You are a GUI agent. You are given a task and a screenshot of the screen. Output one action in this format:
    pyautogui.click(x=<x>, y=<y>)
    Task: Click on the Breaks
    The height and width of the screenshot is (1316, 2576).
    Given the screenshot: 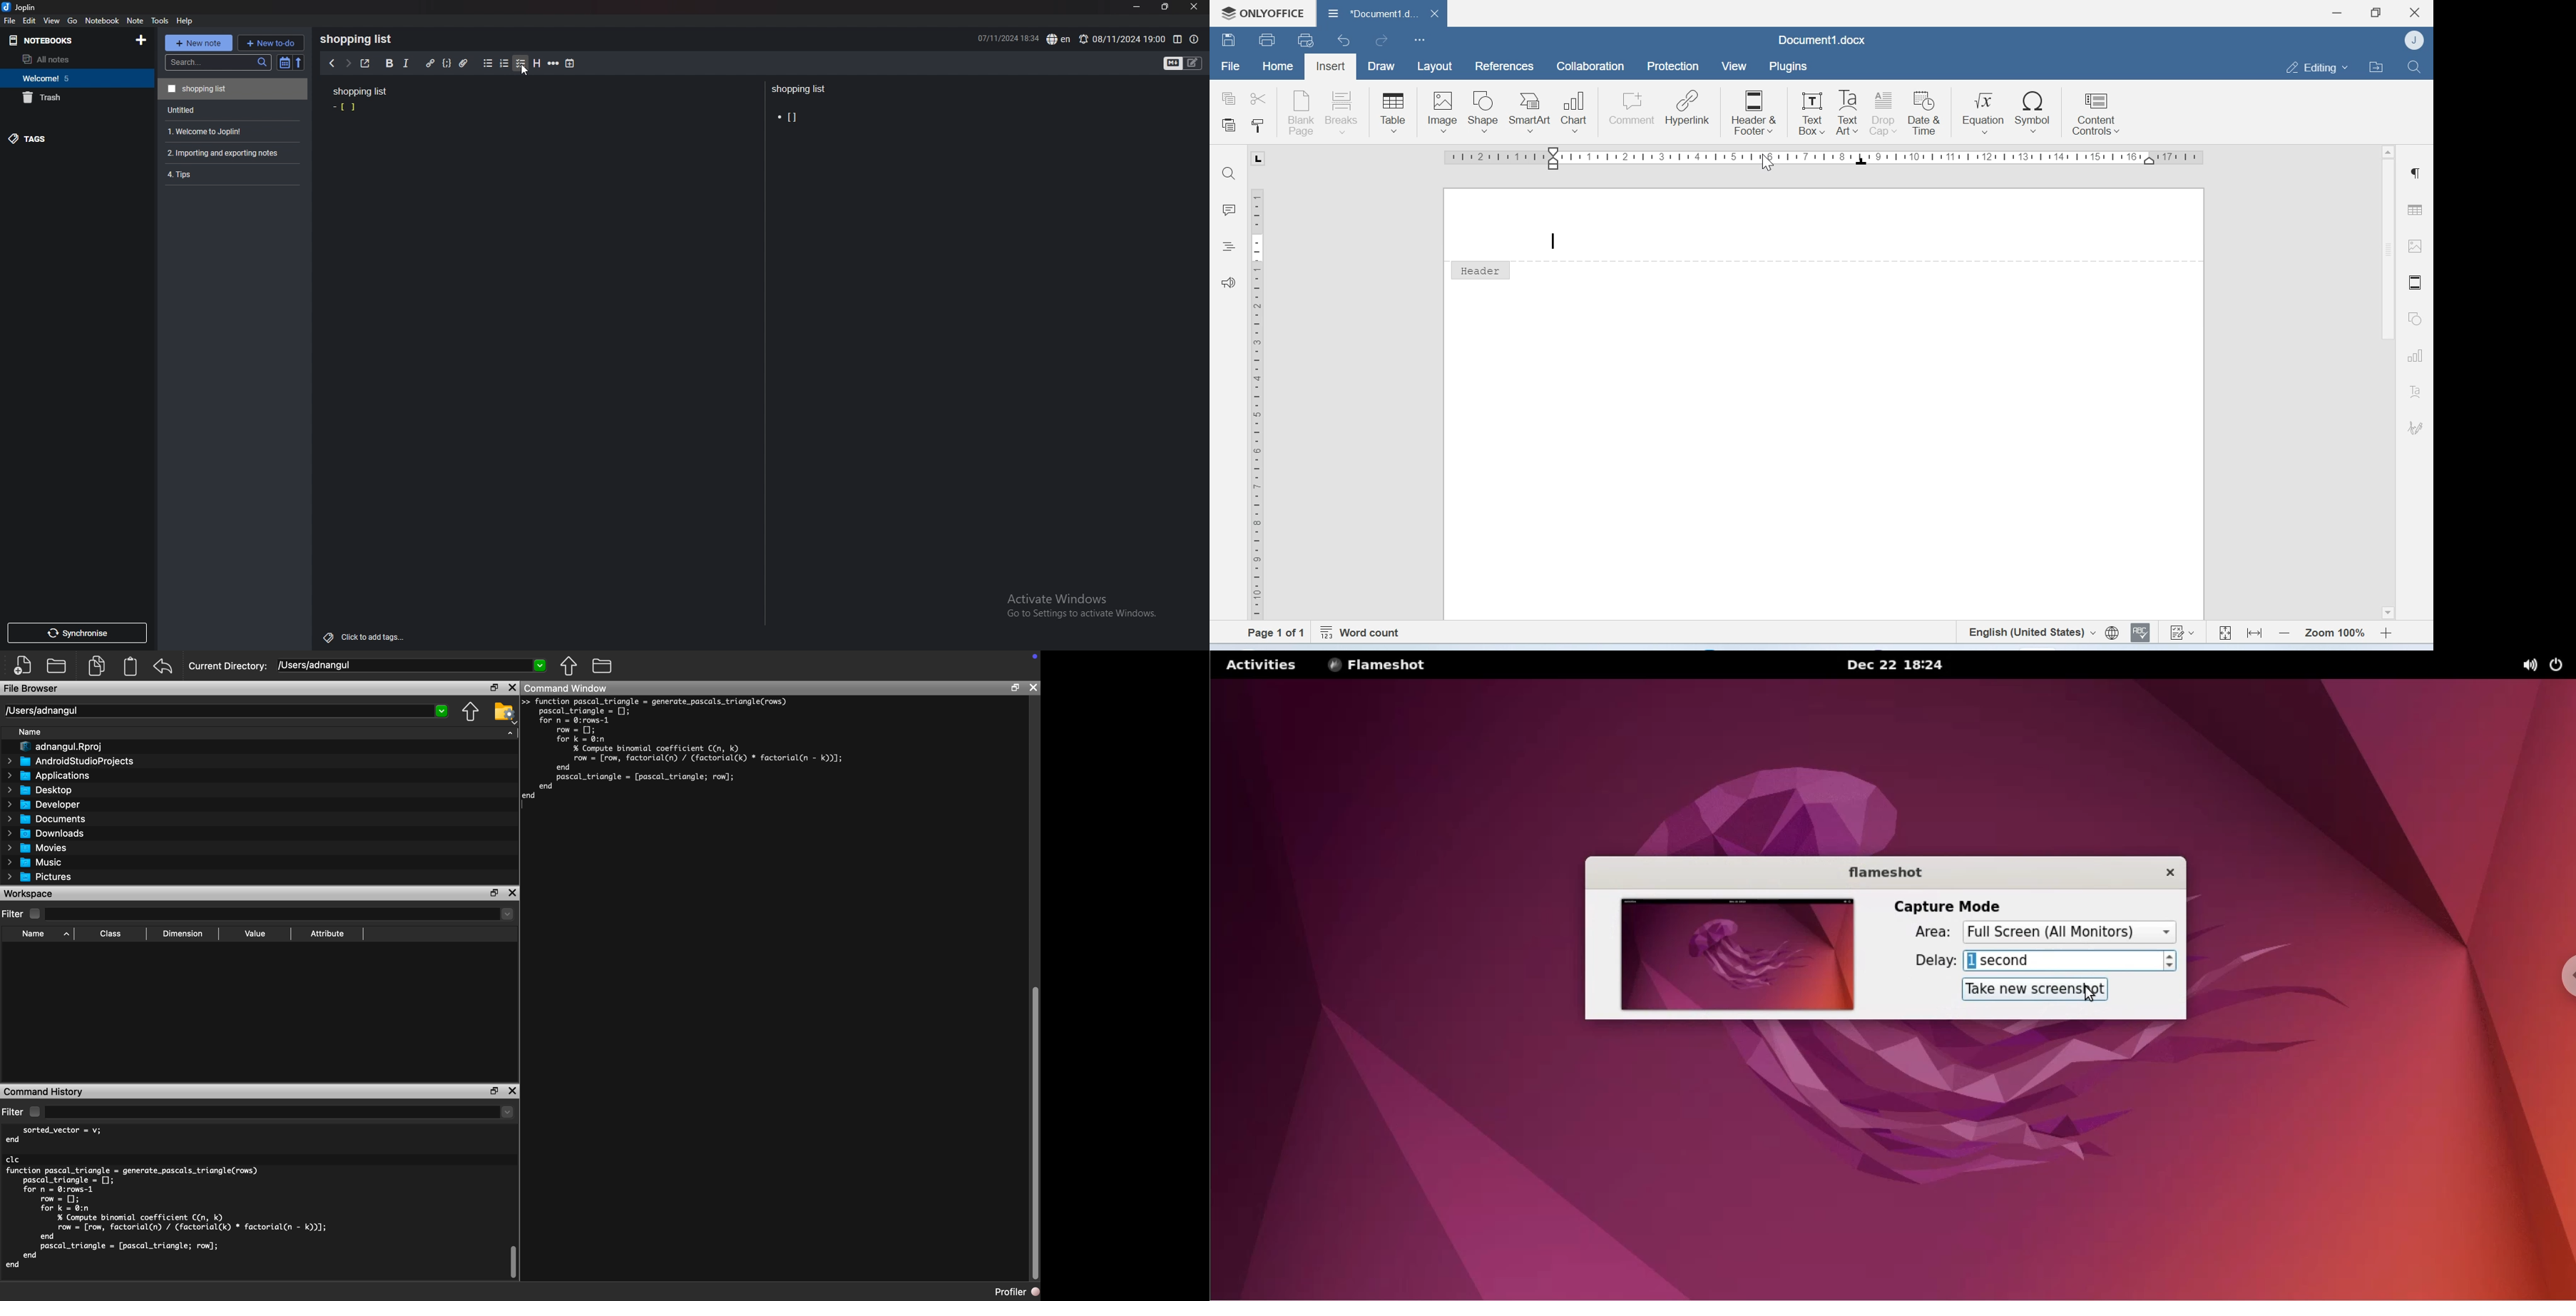 What is the action you would take?
    pyautogui.click(x=1345, y=112)
    